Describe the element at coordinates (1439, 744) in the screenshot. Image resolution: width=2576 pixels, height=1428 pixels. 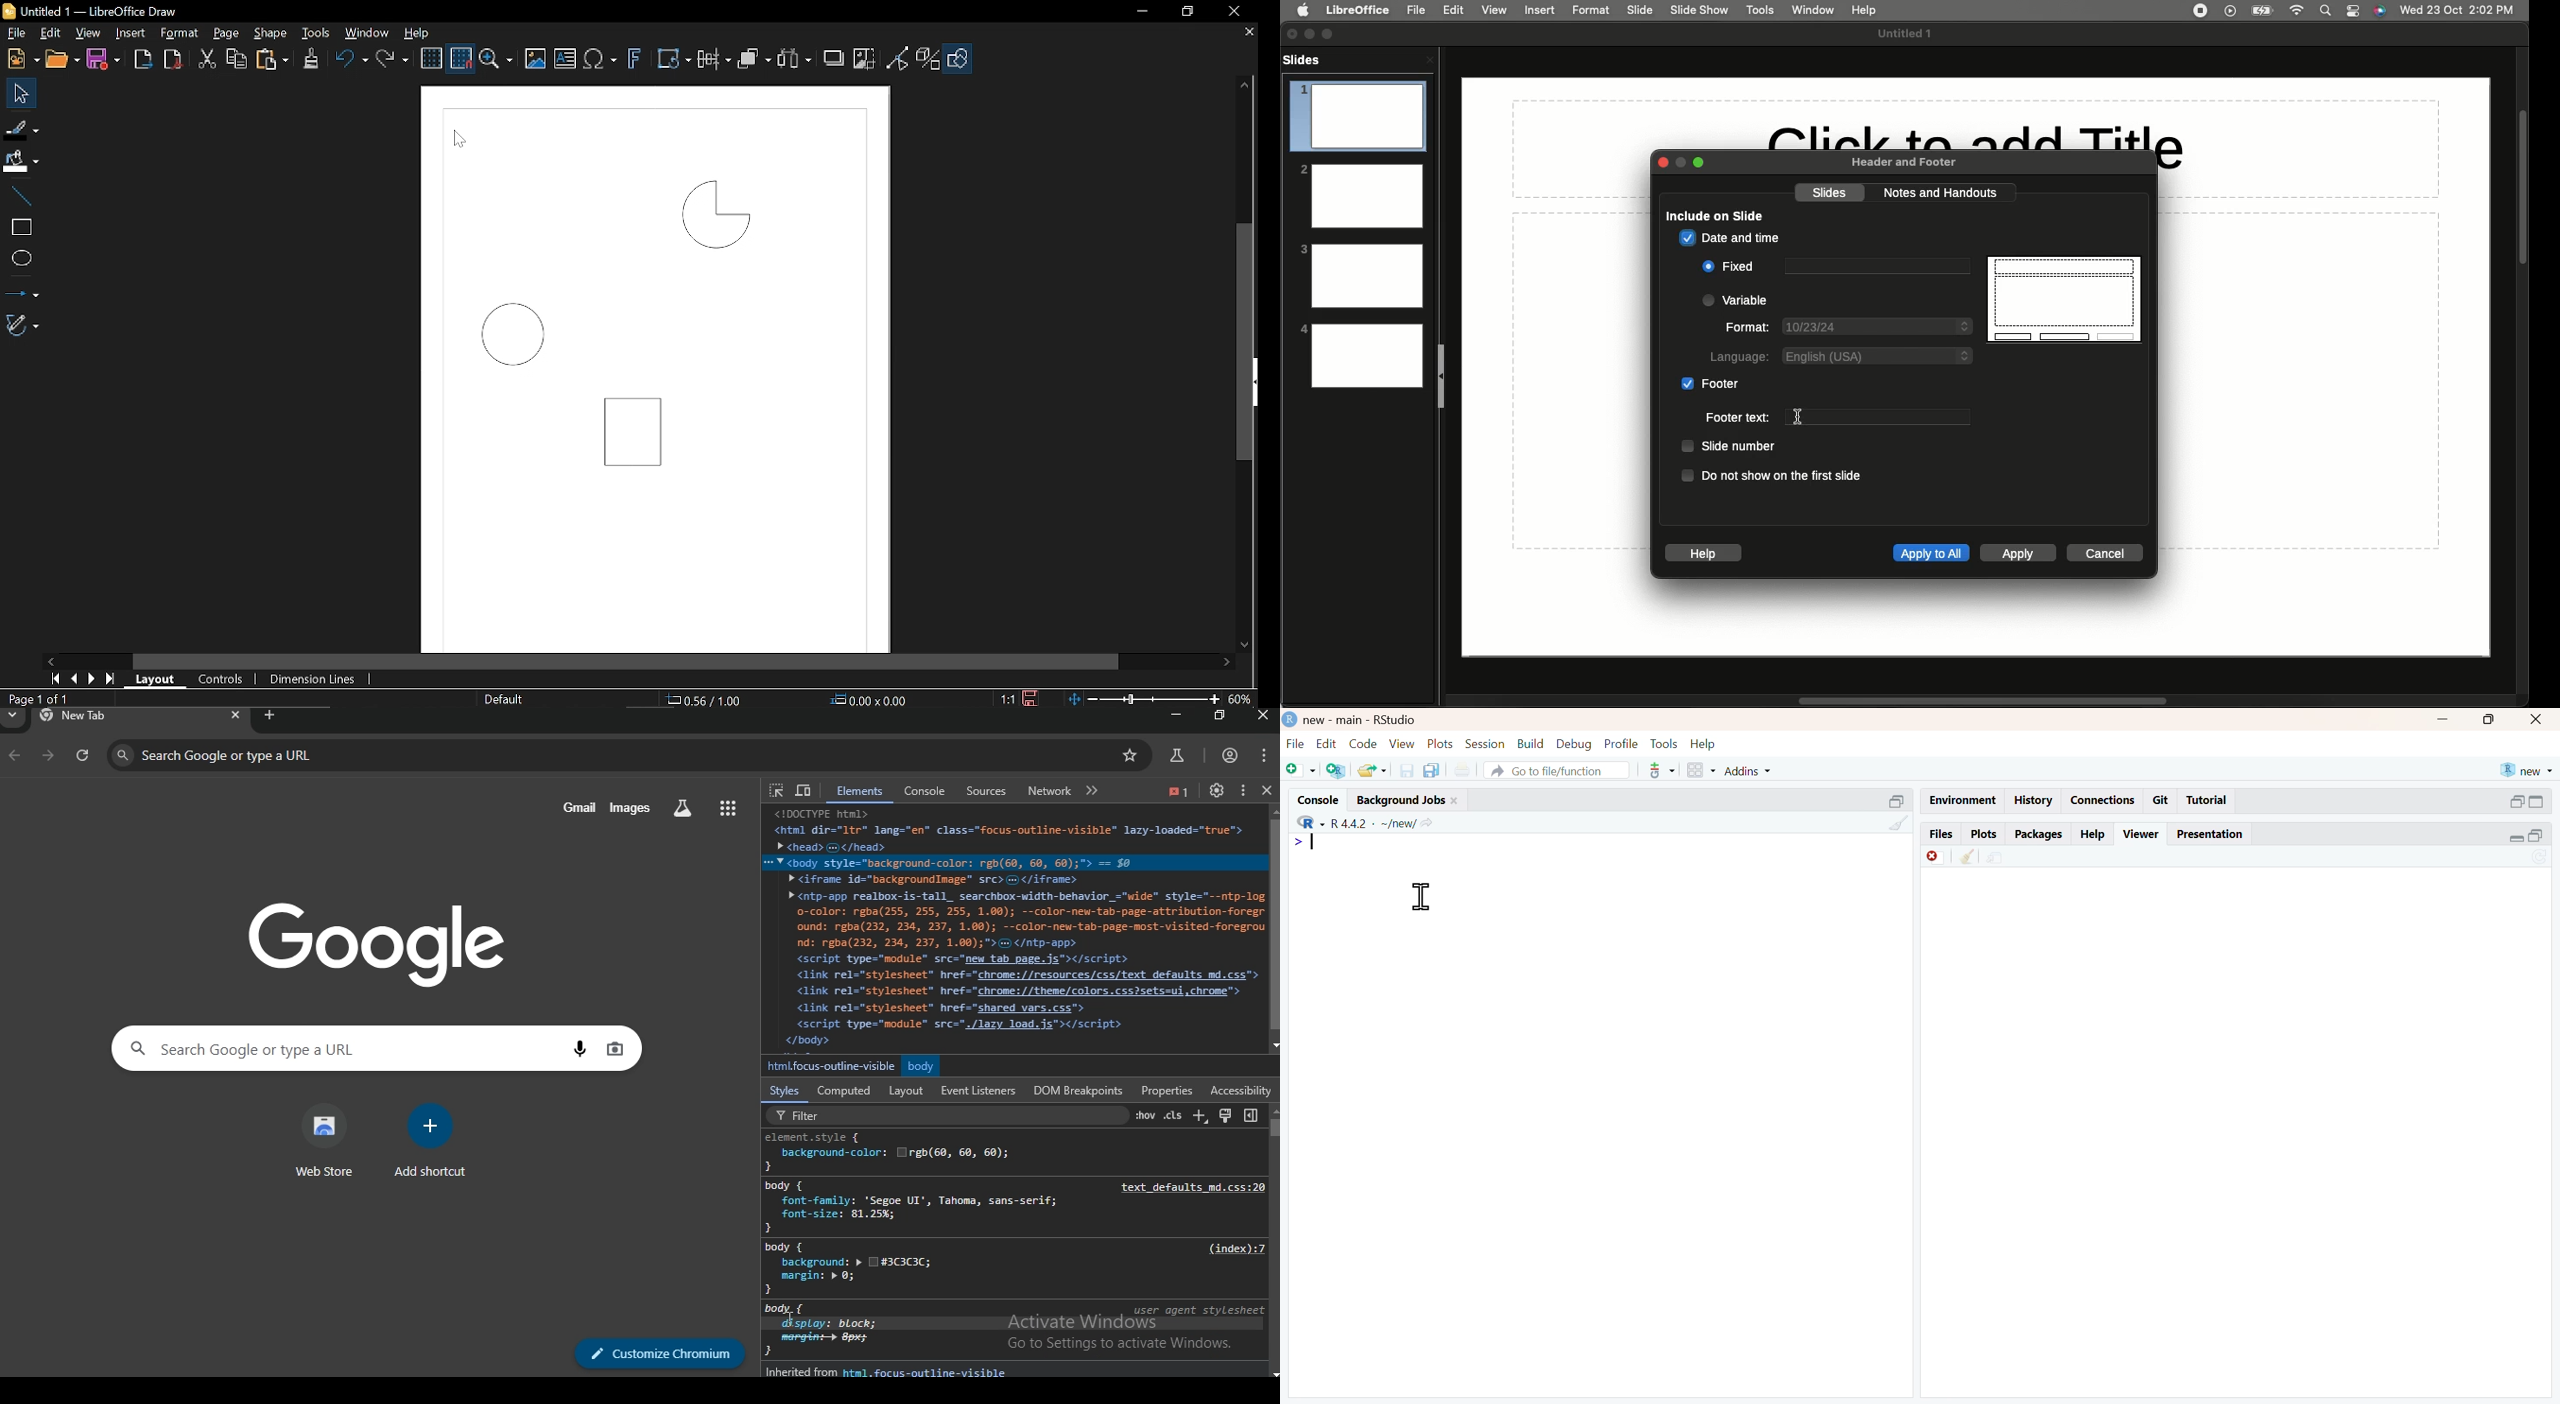
I see `Plots` at that location.